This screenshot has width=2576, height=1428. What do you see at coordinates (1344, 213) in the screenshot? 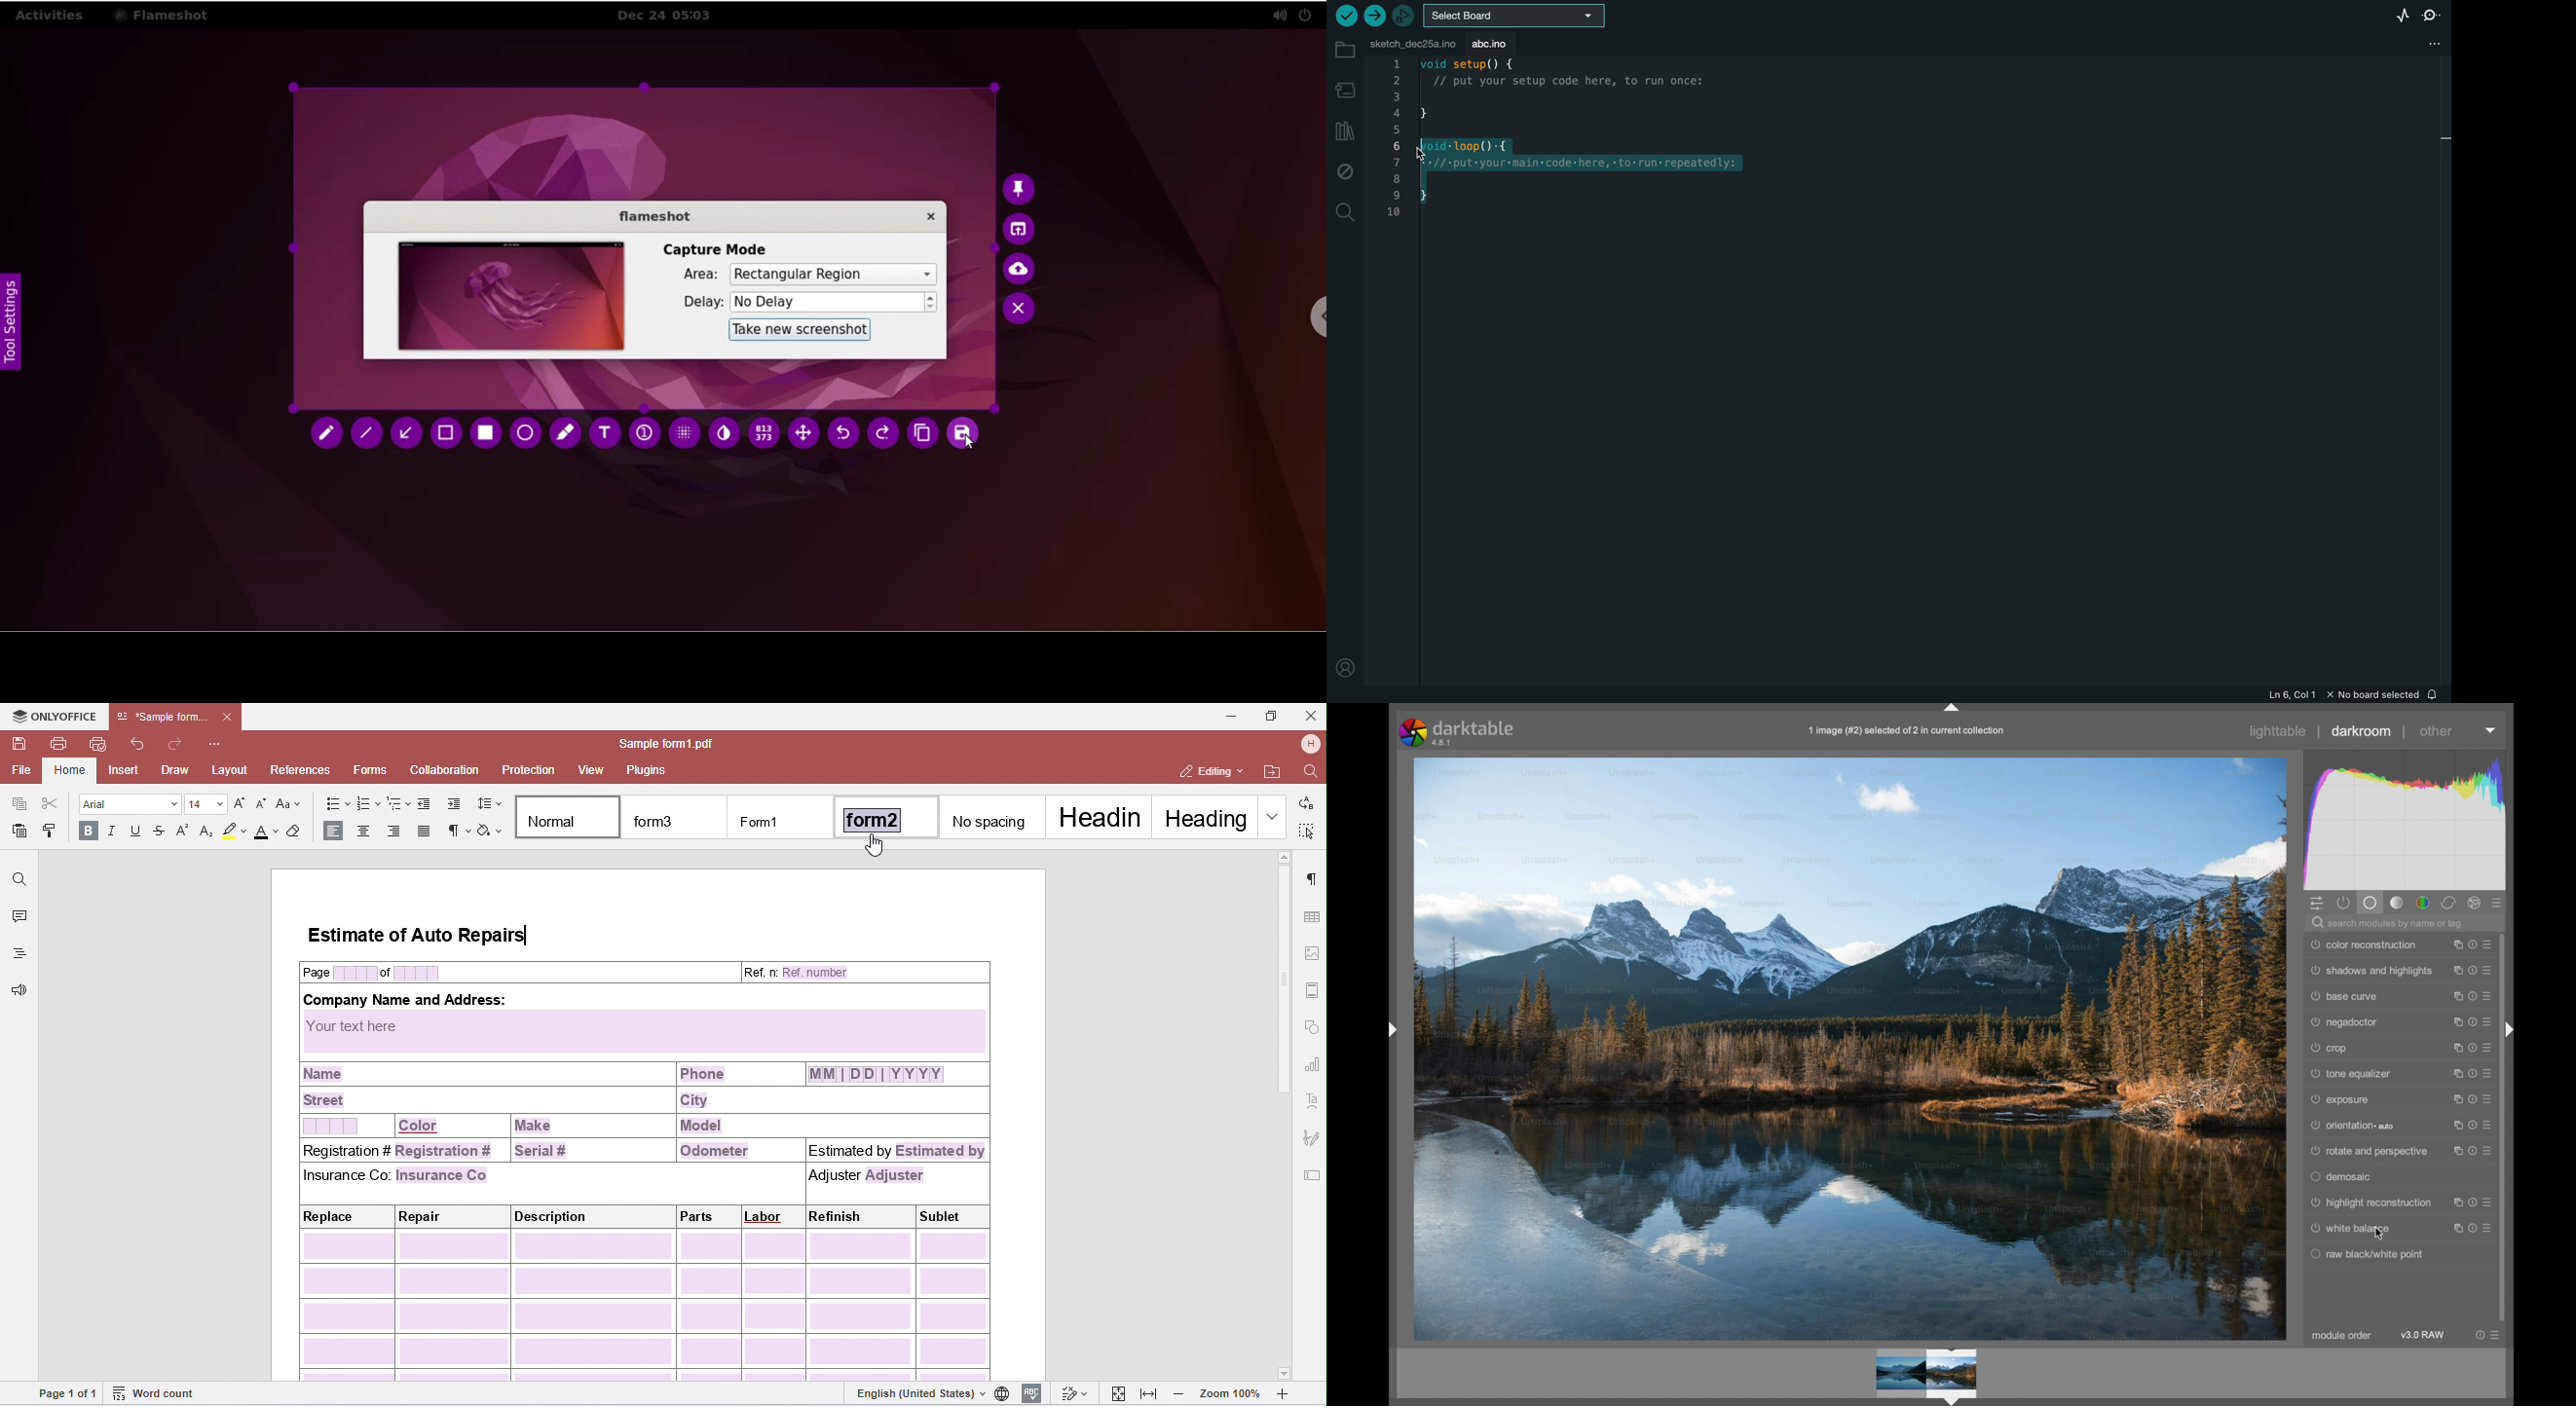
I see `search` at bounding box center [1344, 213].